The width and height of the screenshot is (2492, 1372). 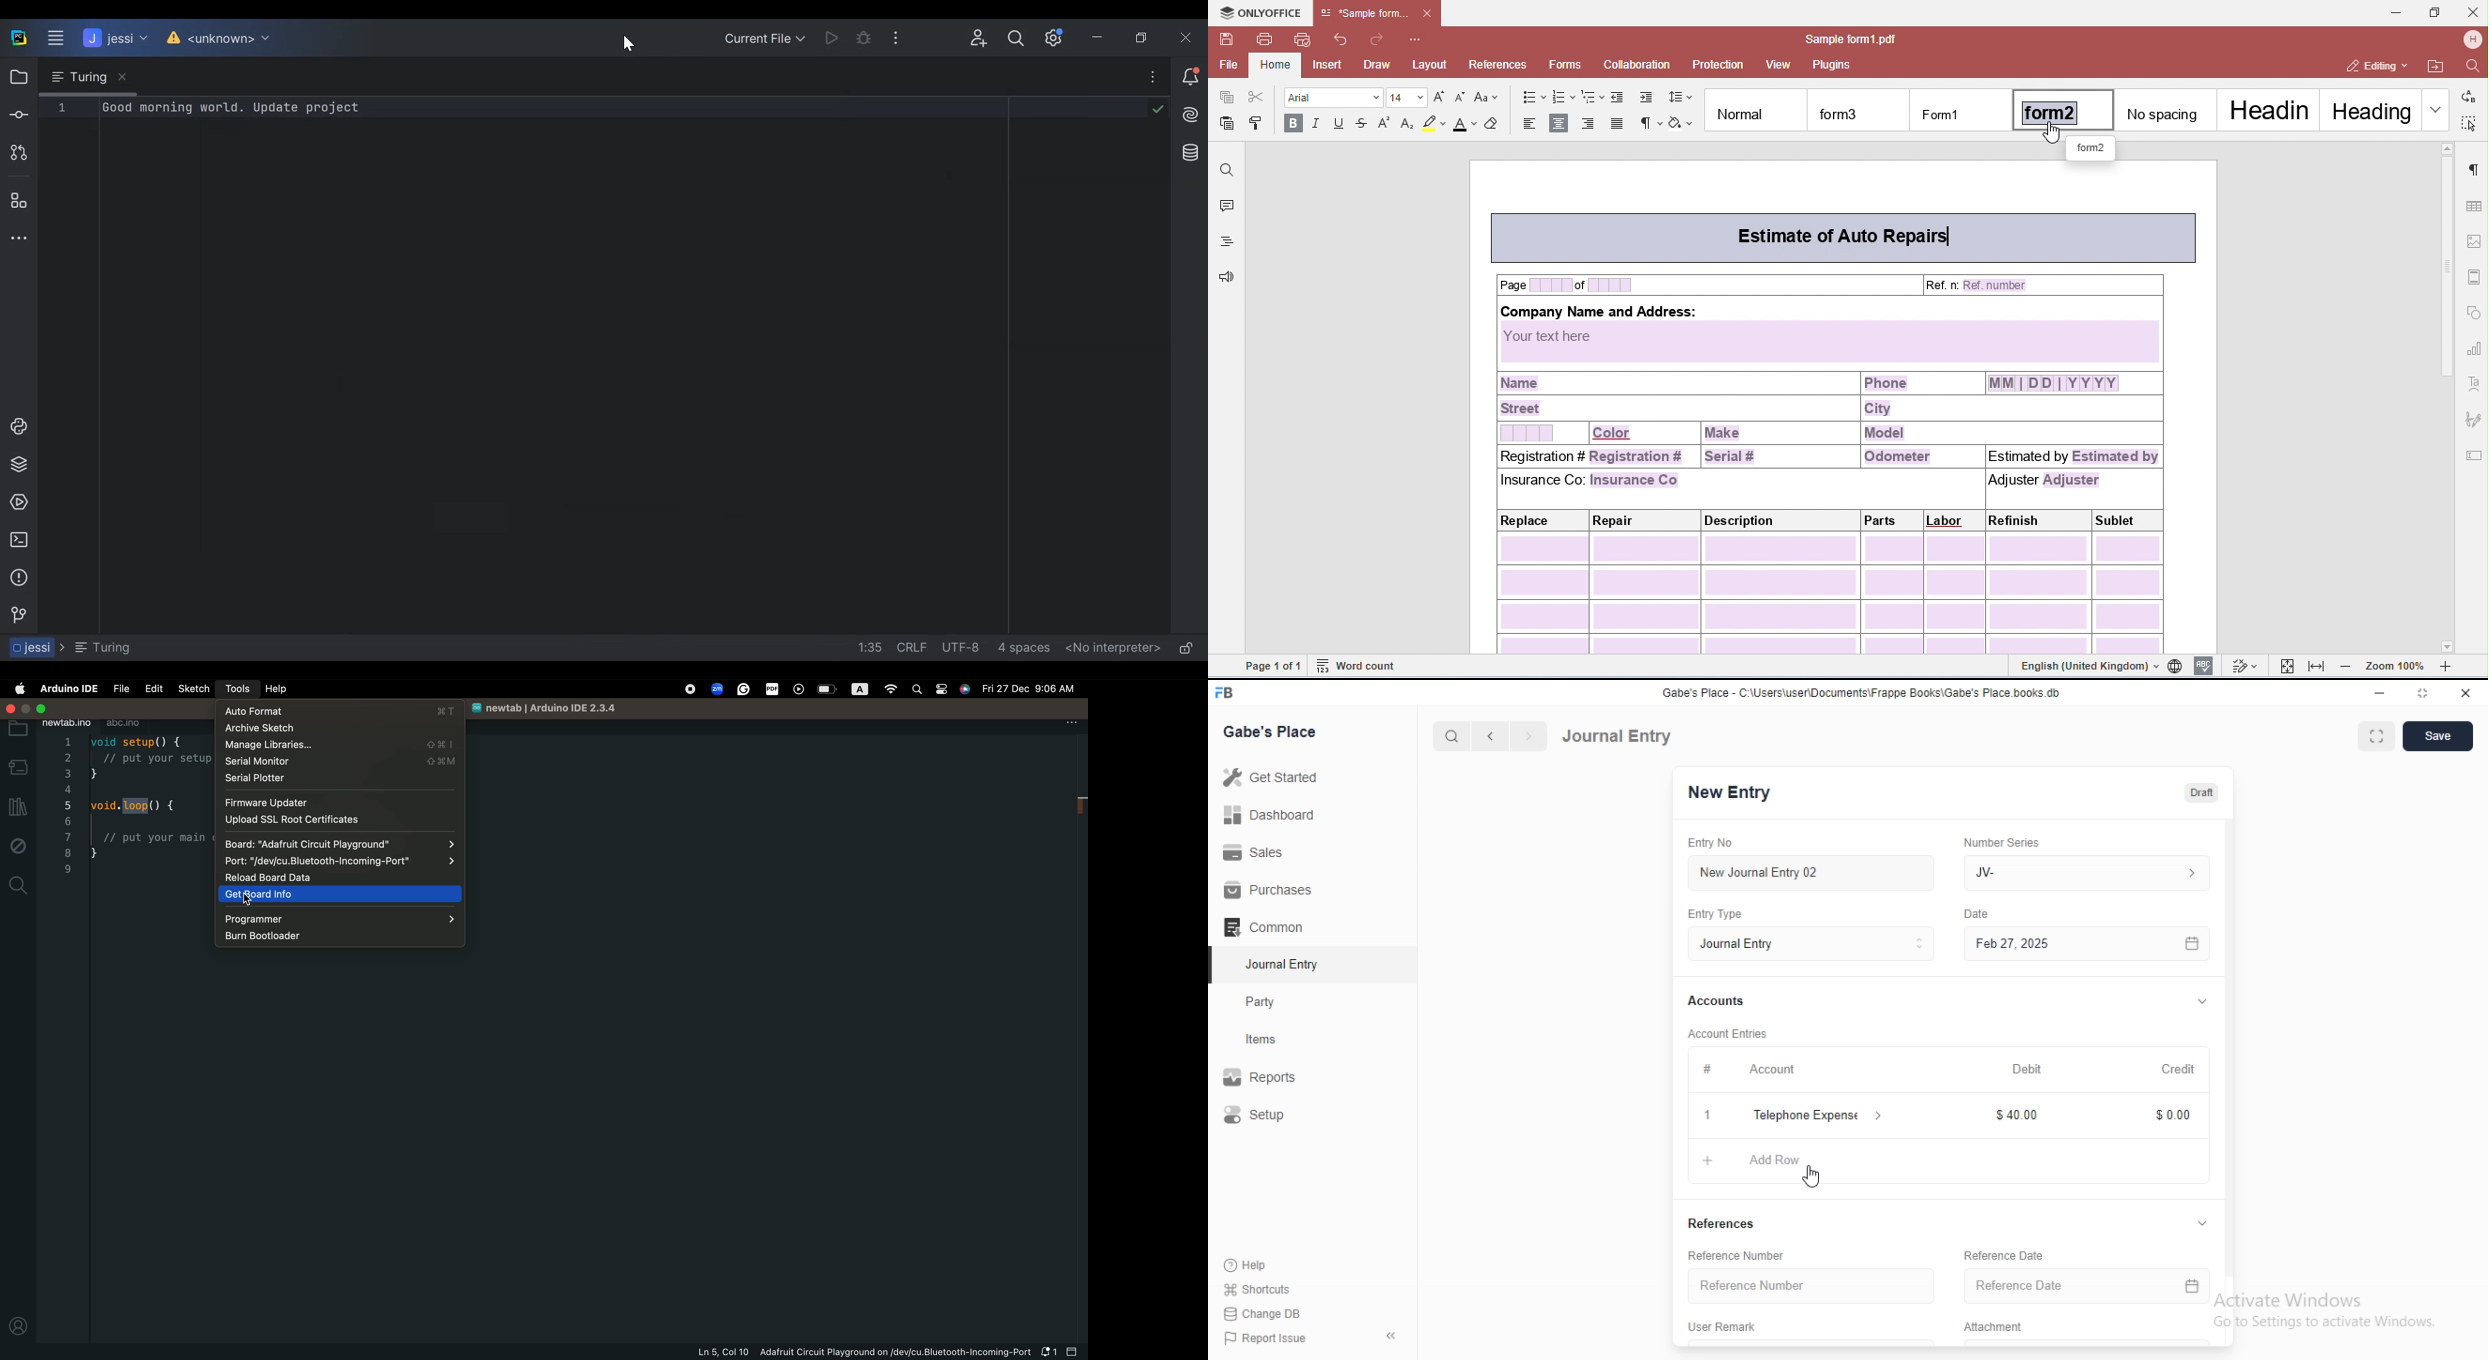 I want to click on New entry, so click(x=1735, y=794).